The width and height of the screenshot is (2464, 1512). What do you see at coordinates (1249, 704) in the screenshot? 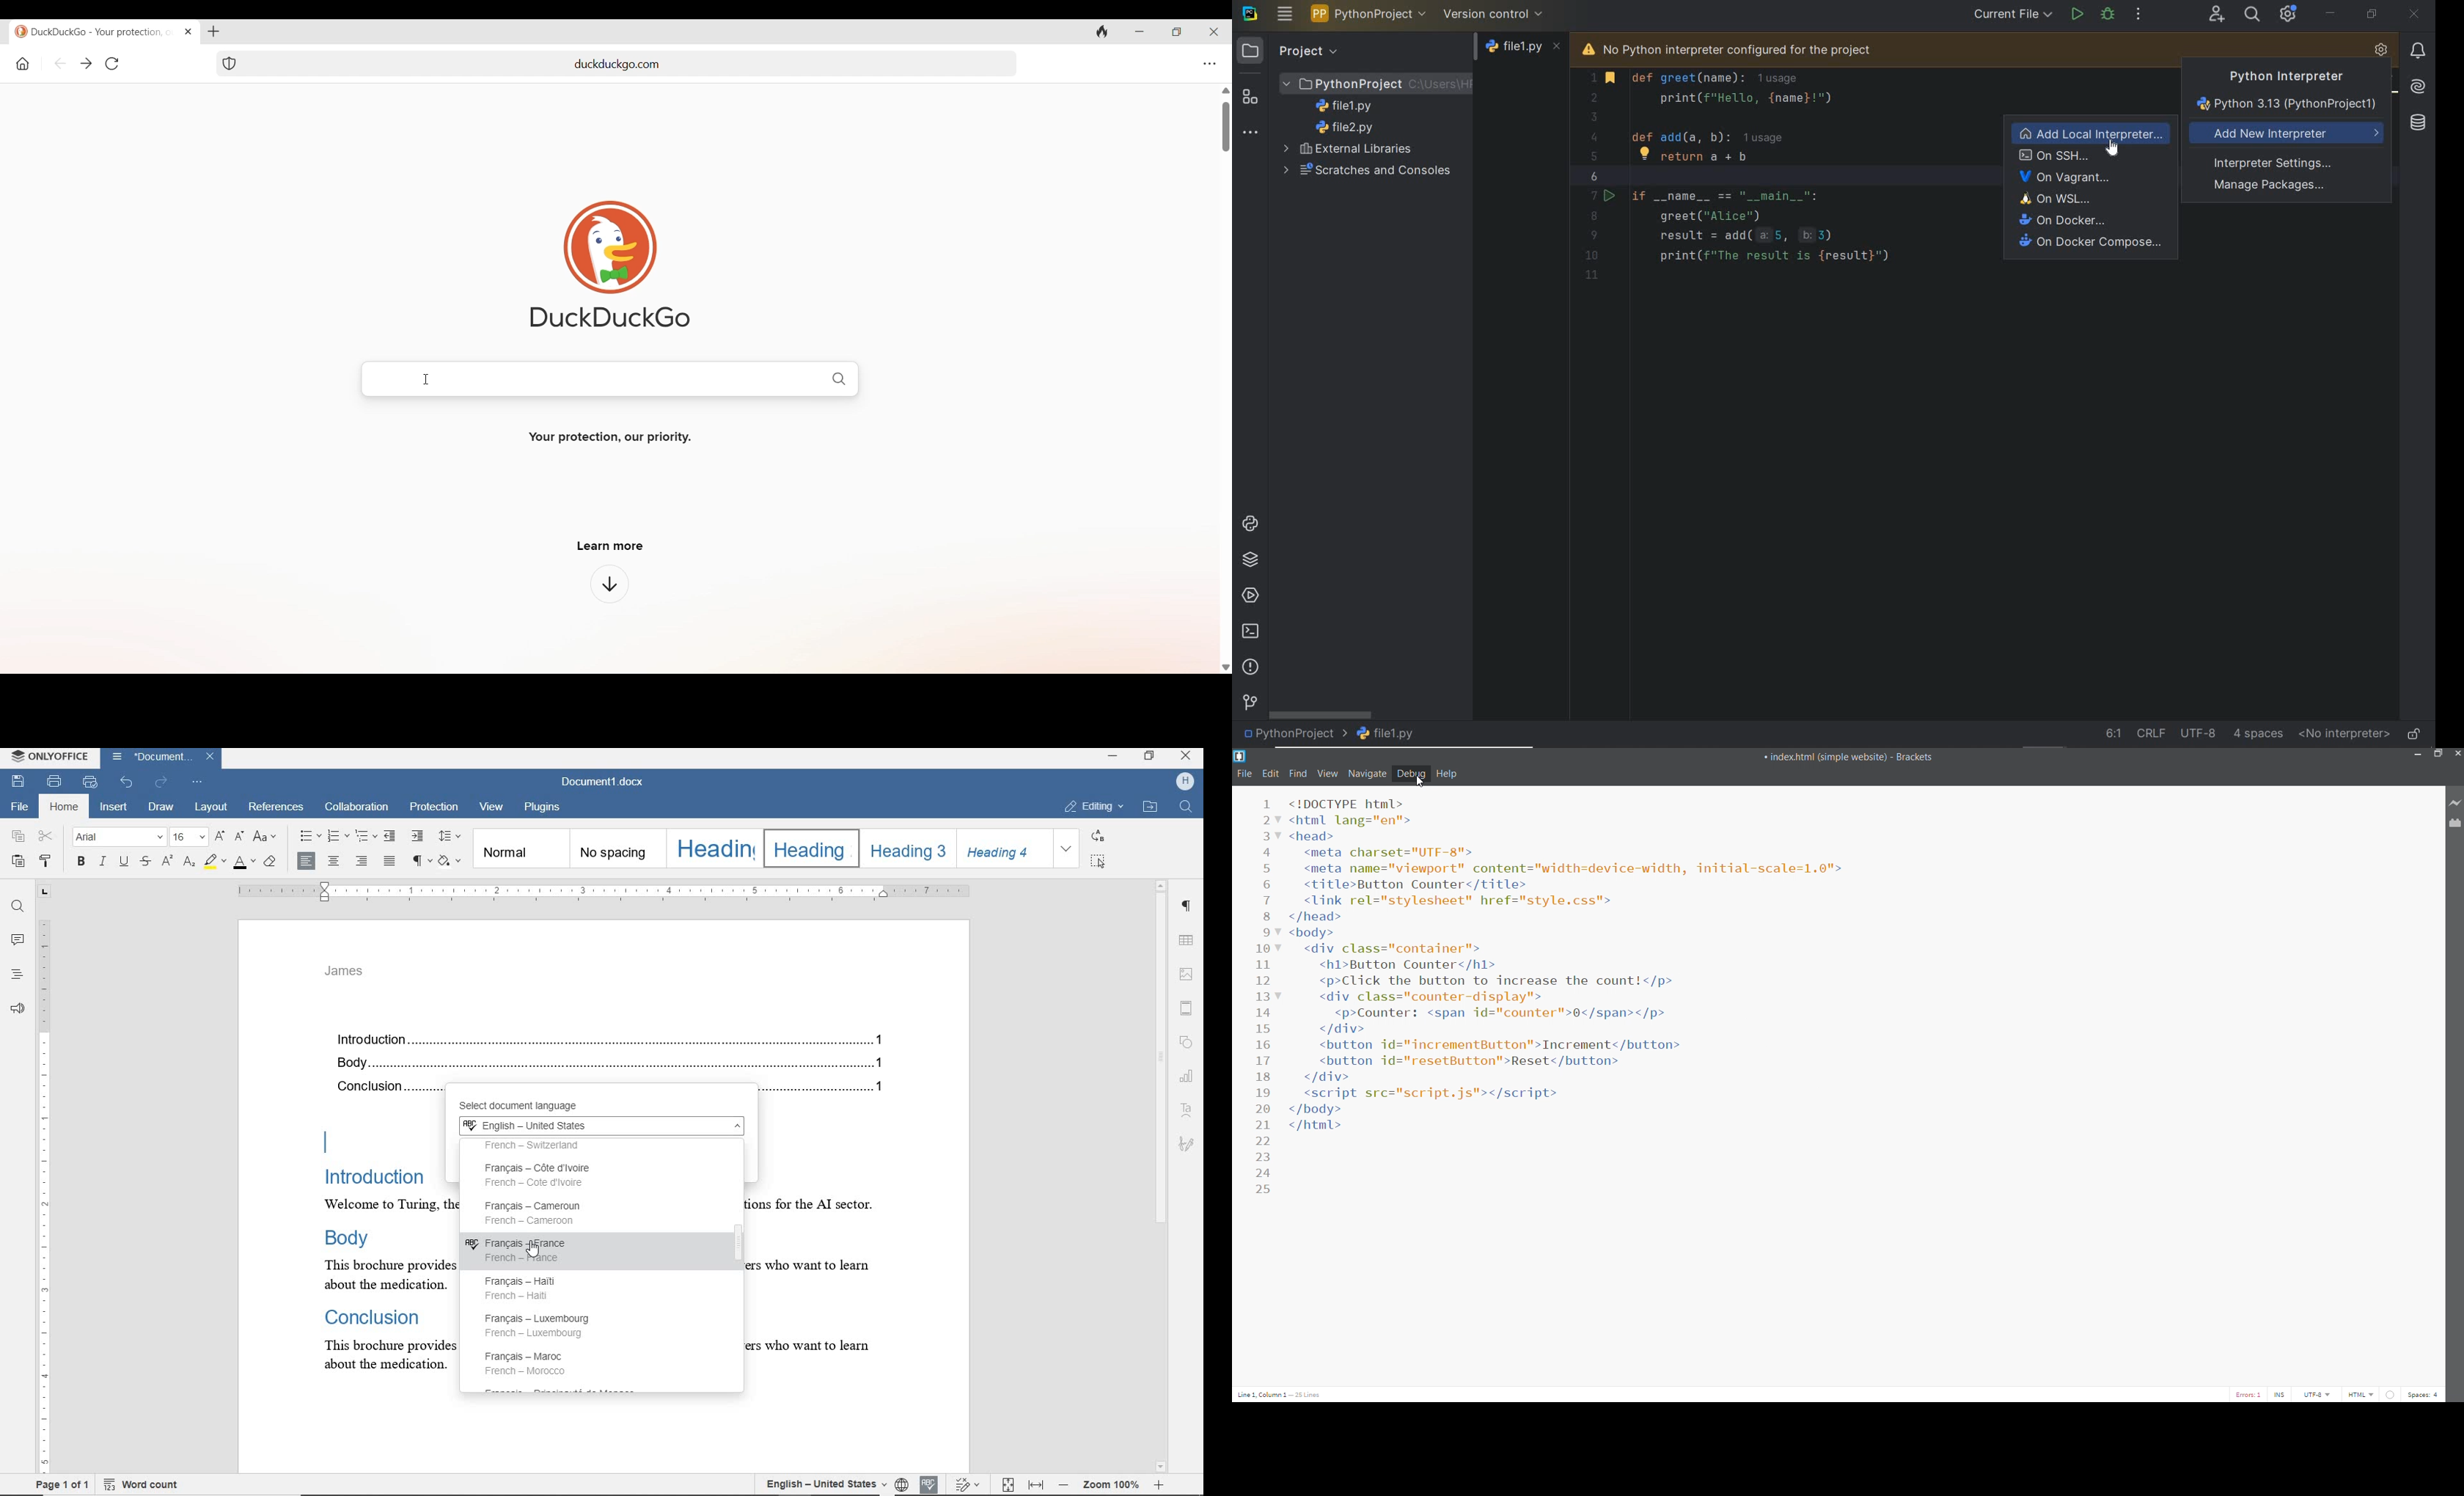
I see `version control` at bounding box center [1249, 704].